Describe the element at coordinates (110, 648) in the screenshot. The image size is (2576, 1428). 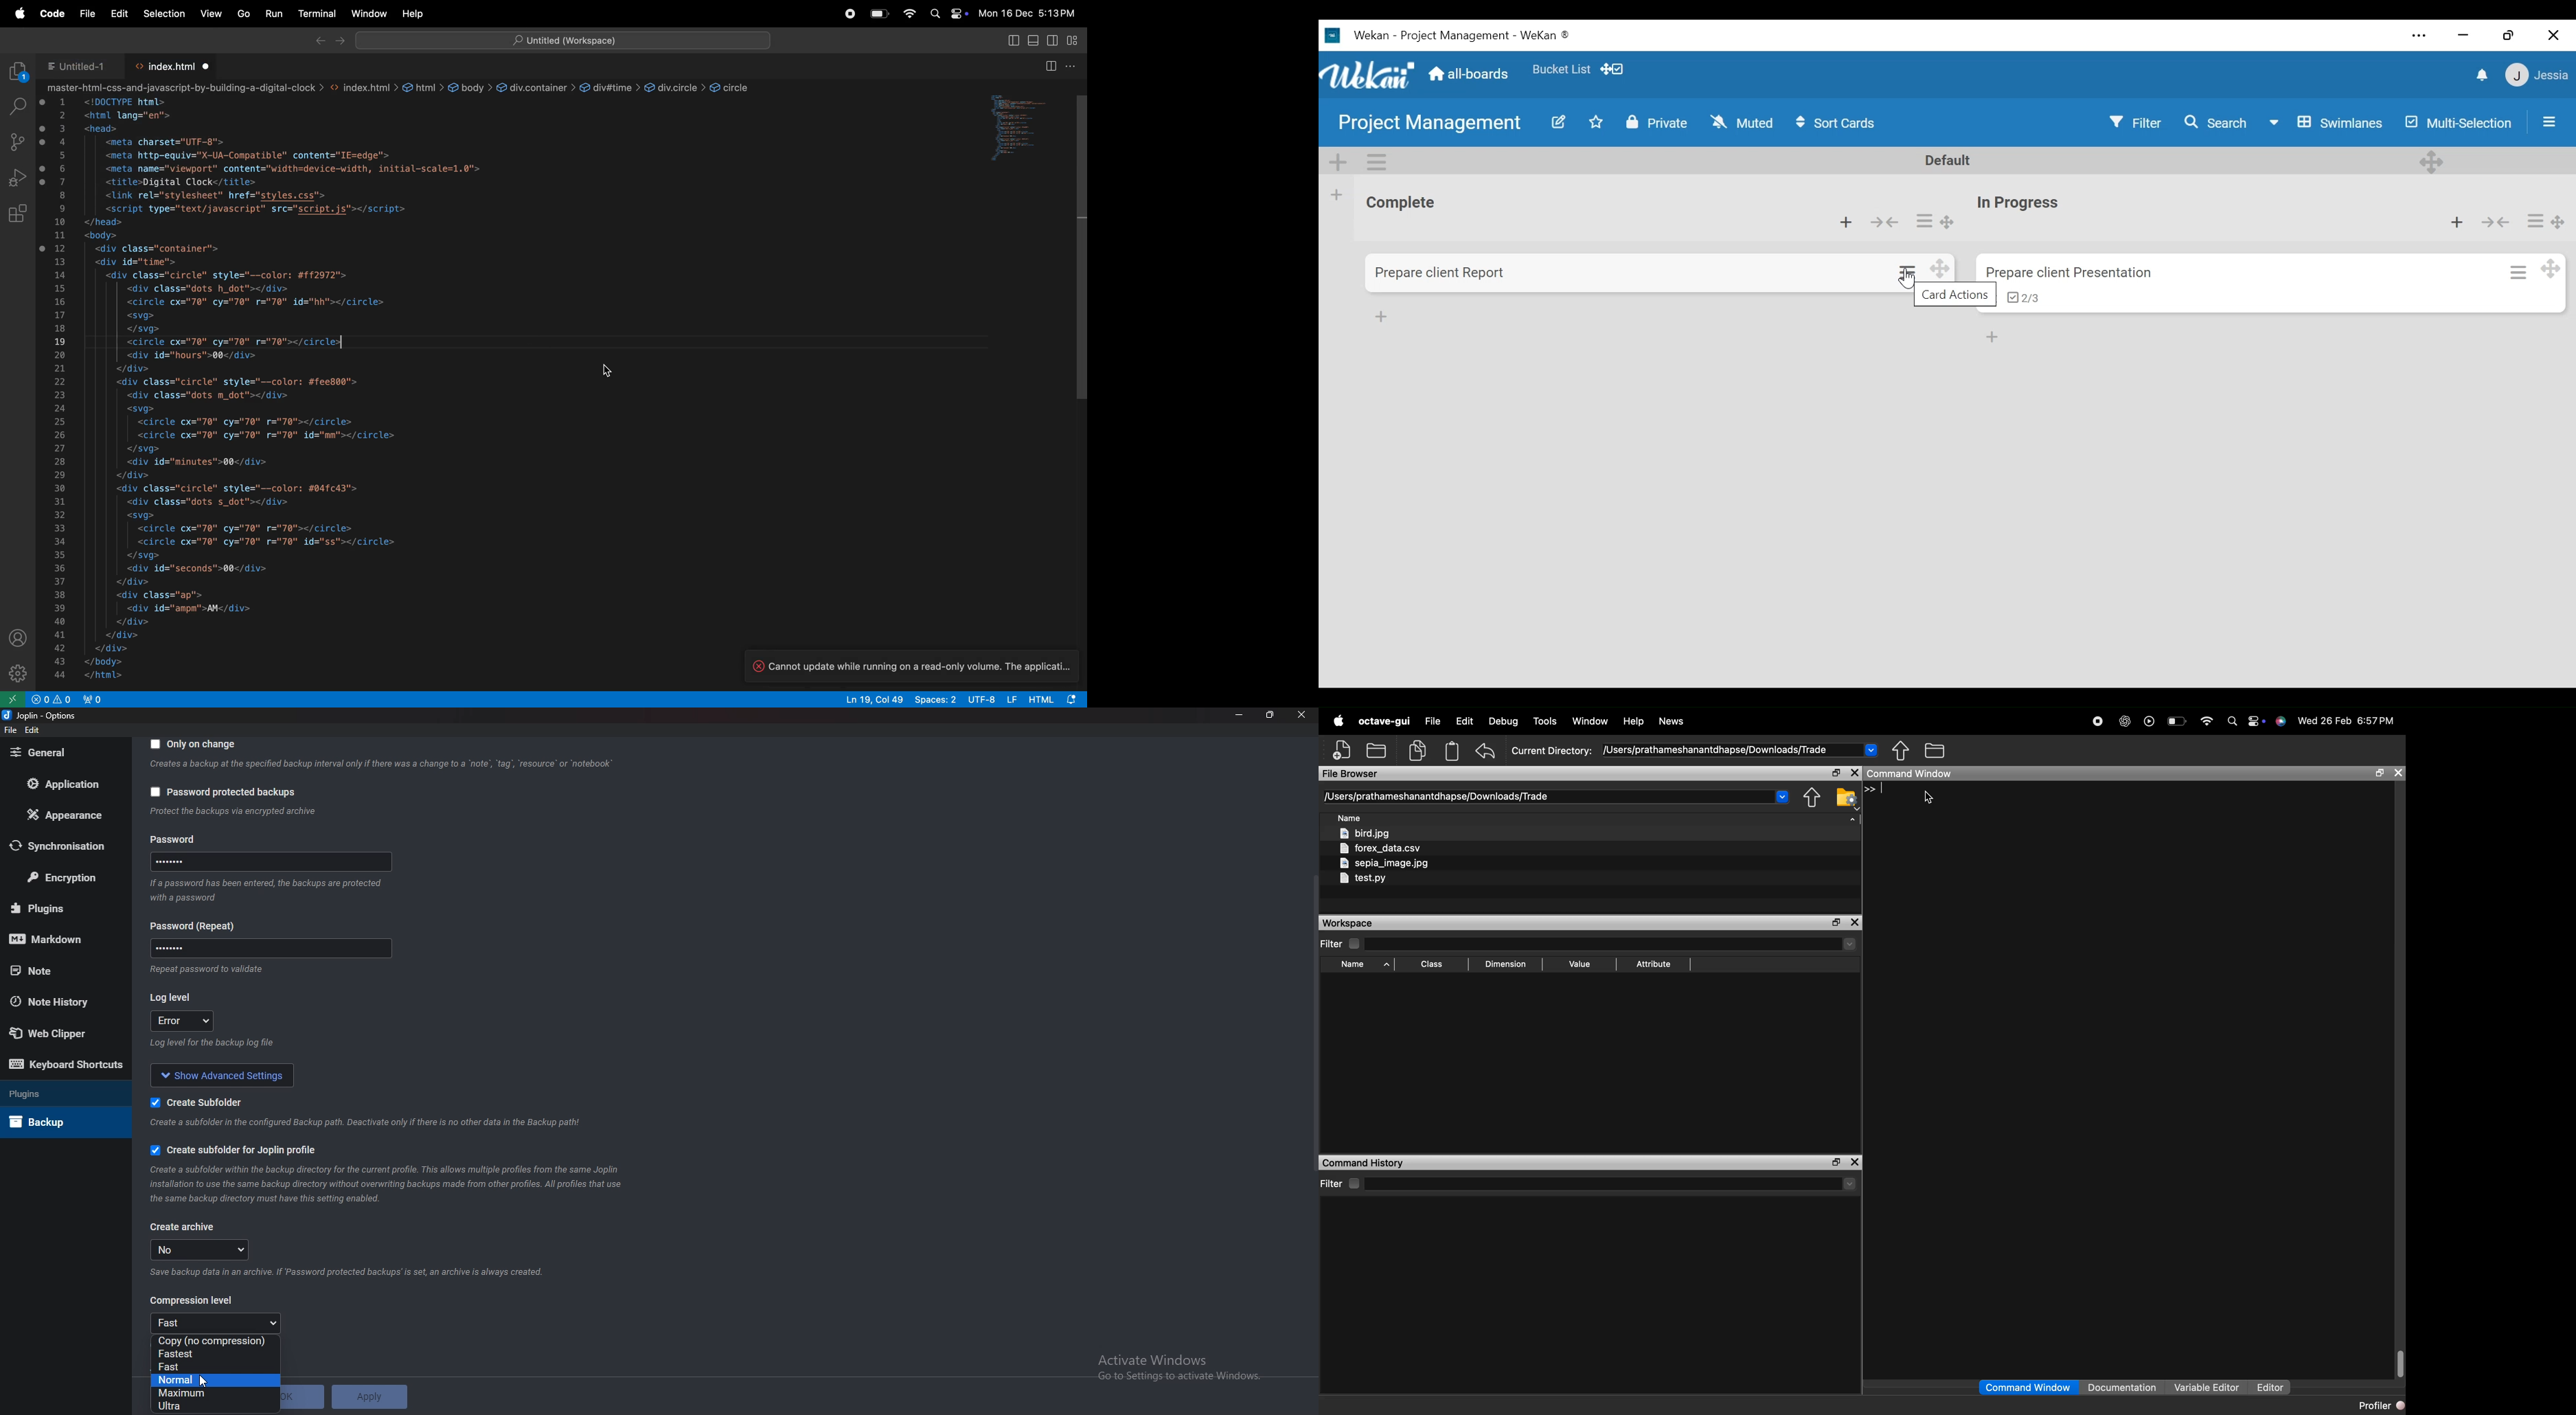
I see `</div>` at that location.